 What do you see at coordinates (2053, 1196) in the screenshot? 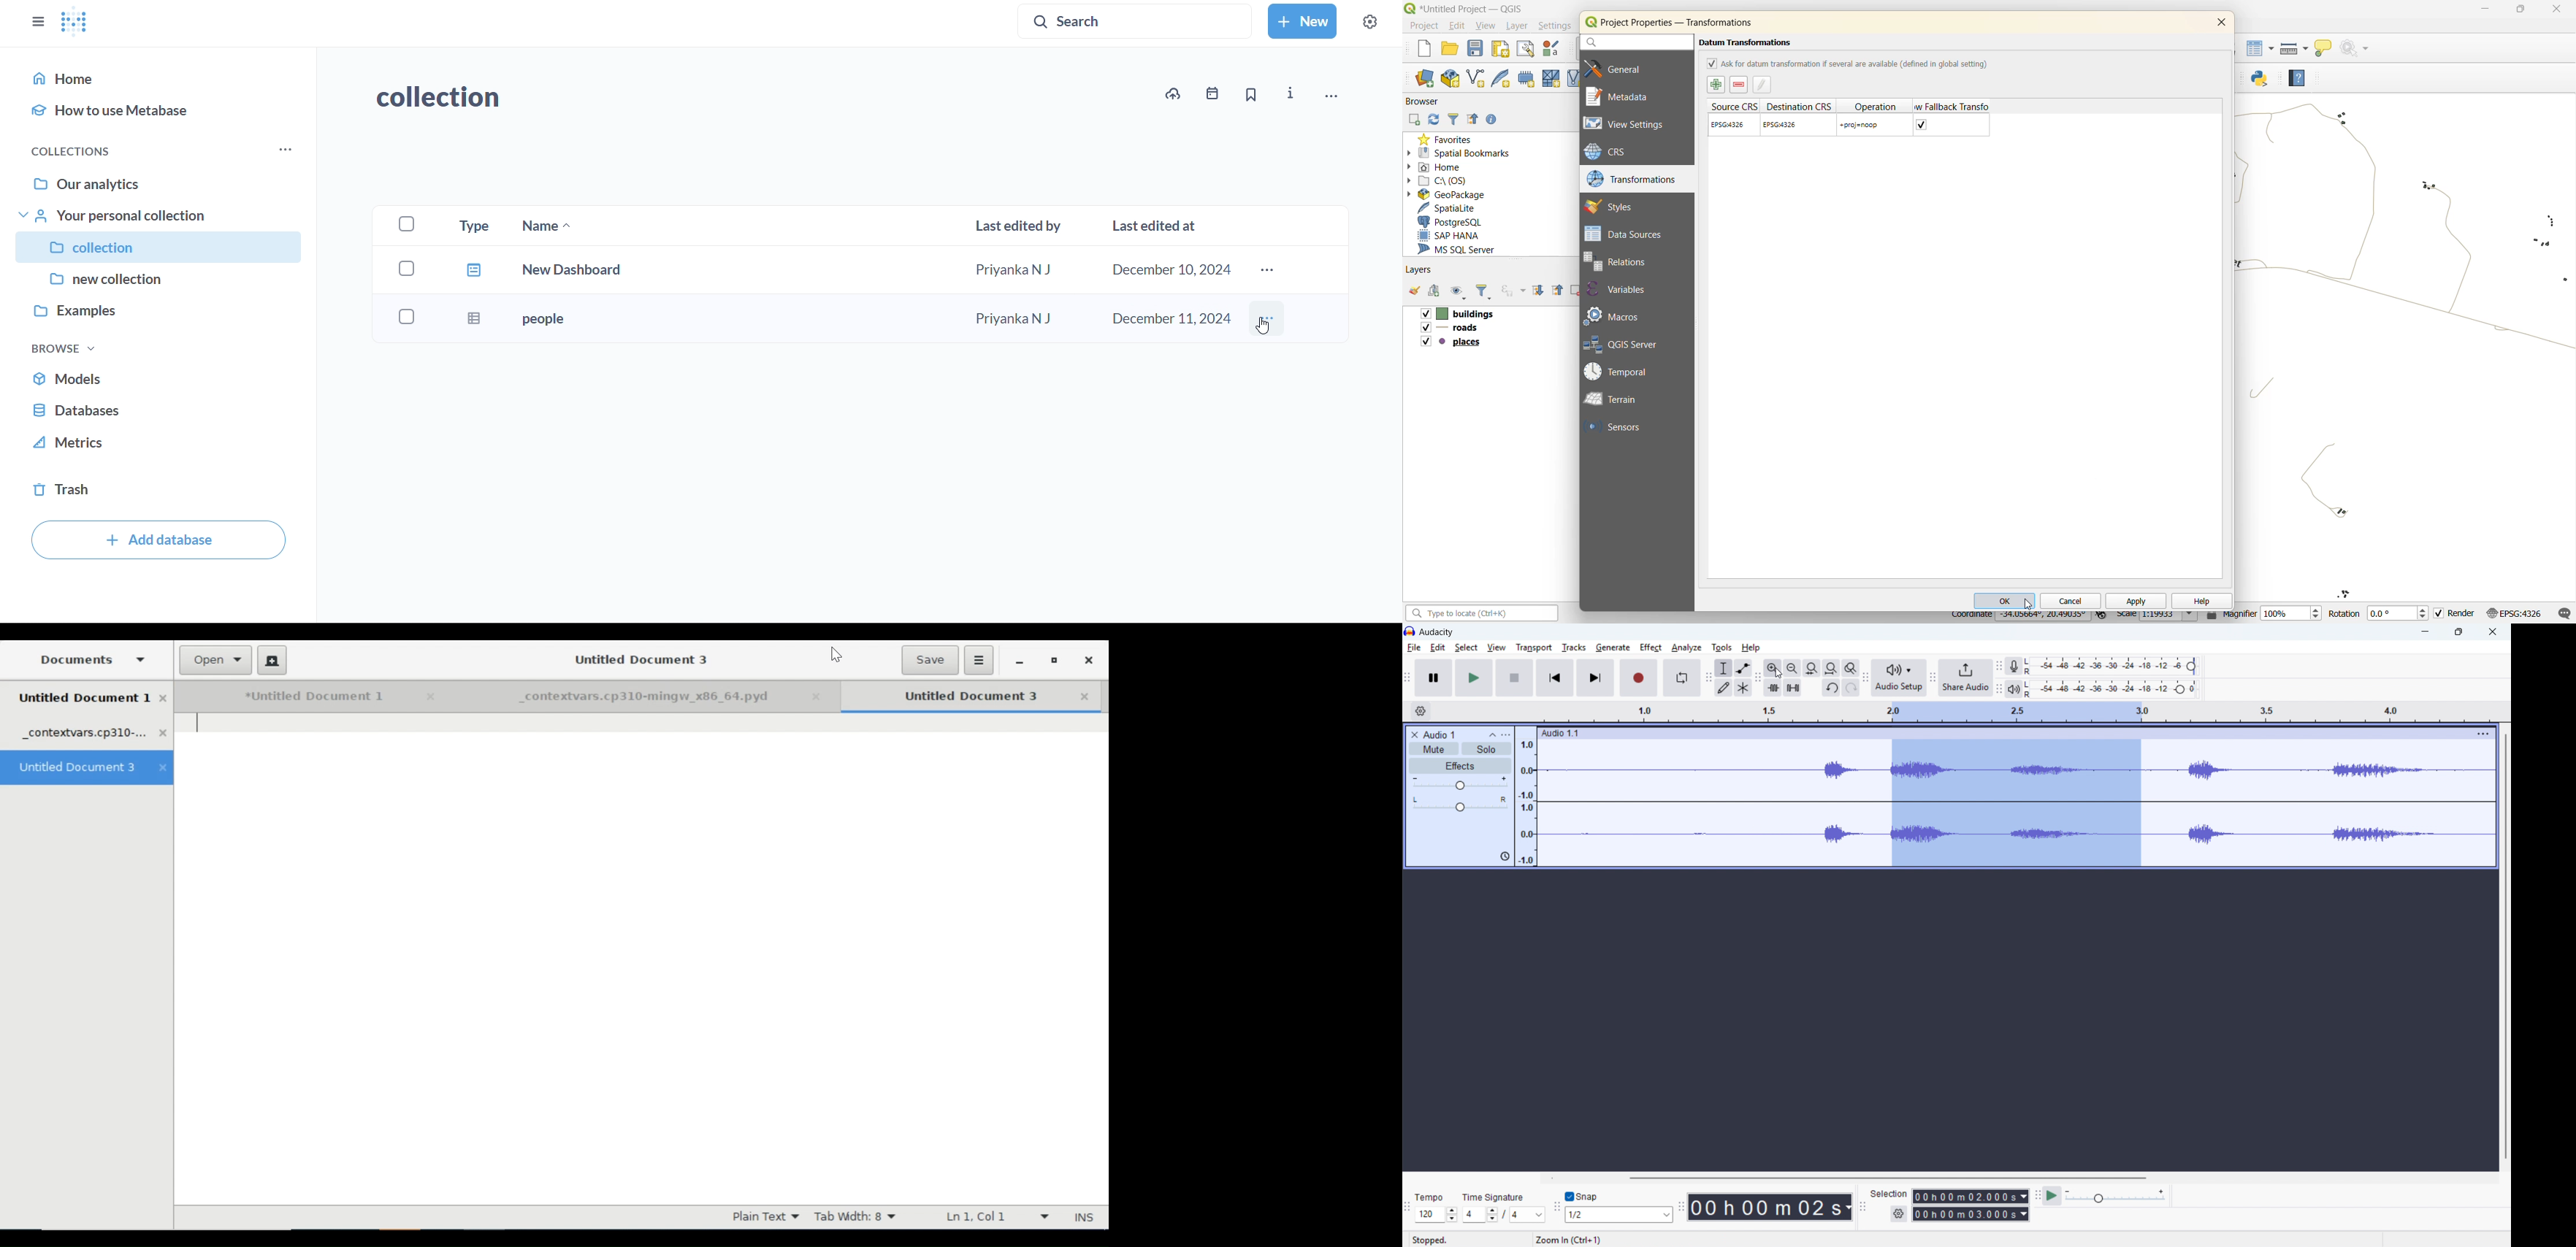
I see `Play at speed ` at bounding box center [2053, 1196].